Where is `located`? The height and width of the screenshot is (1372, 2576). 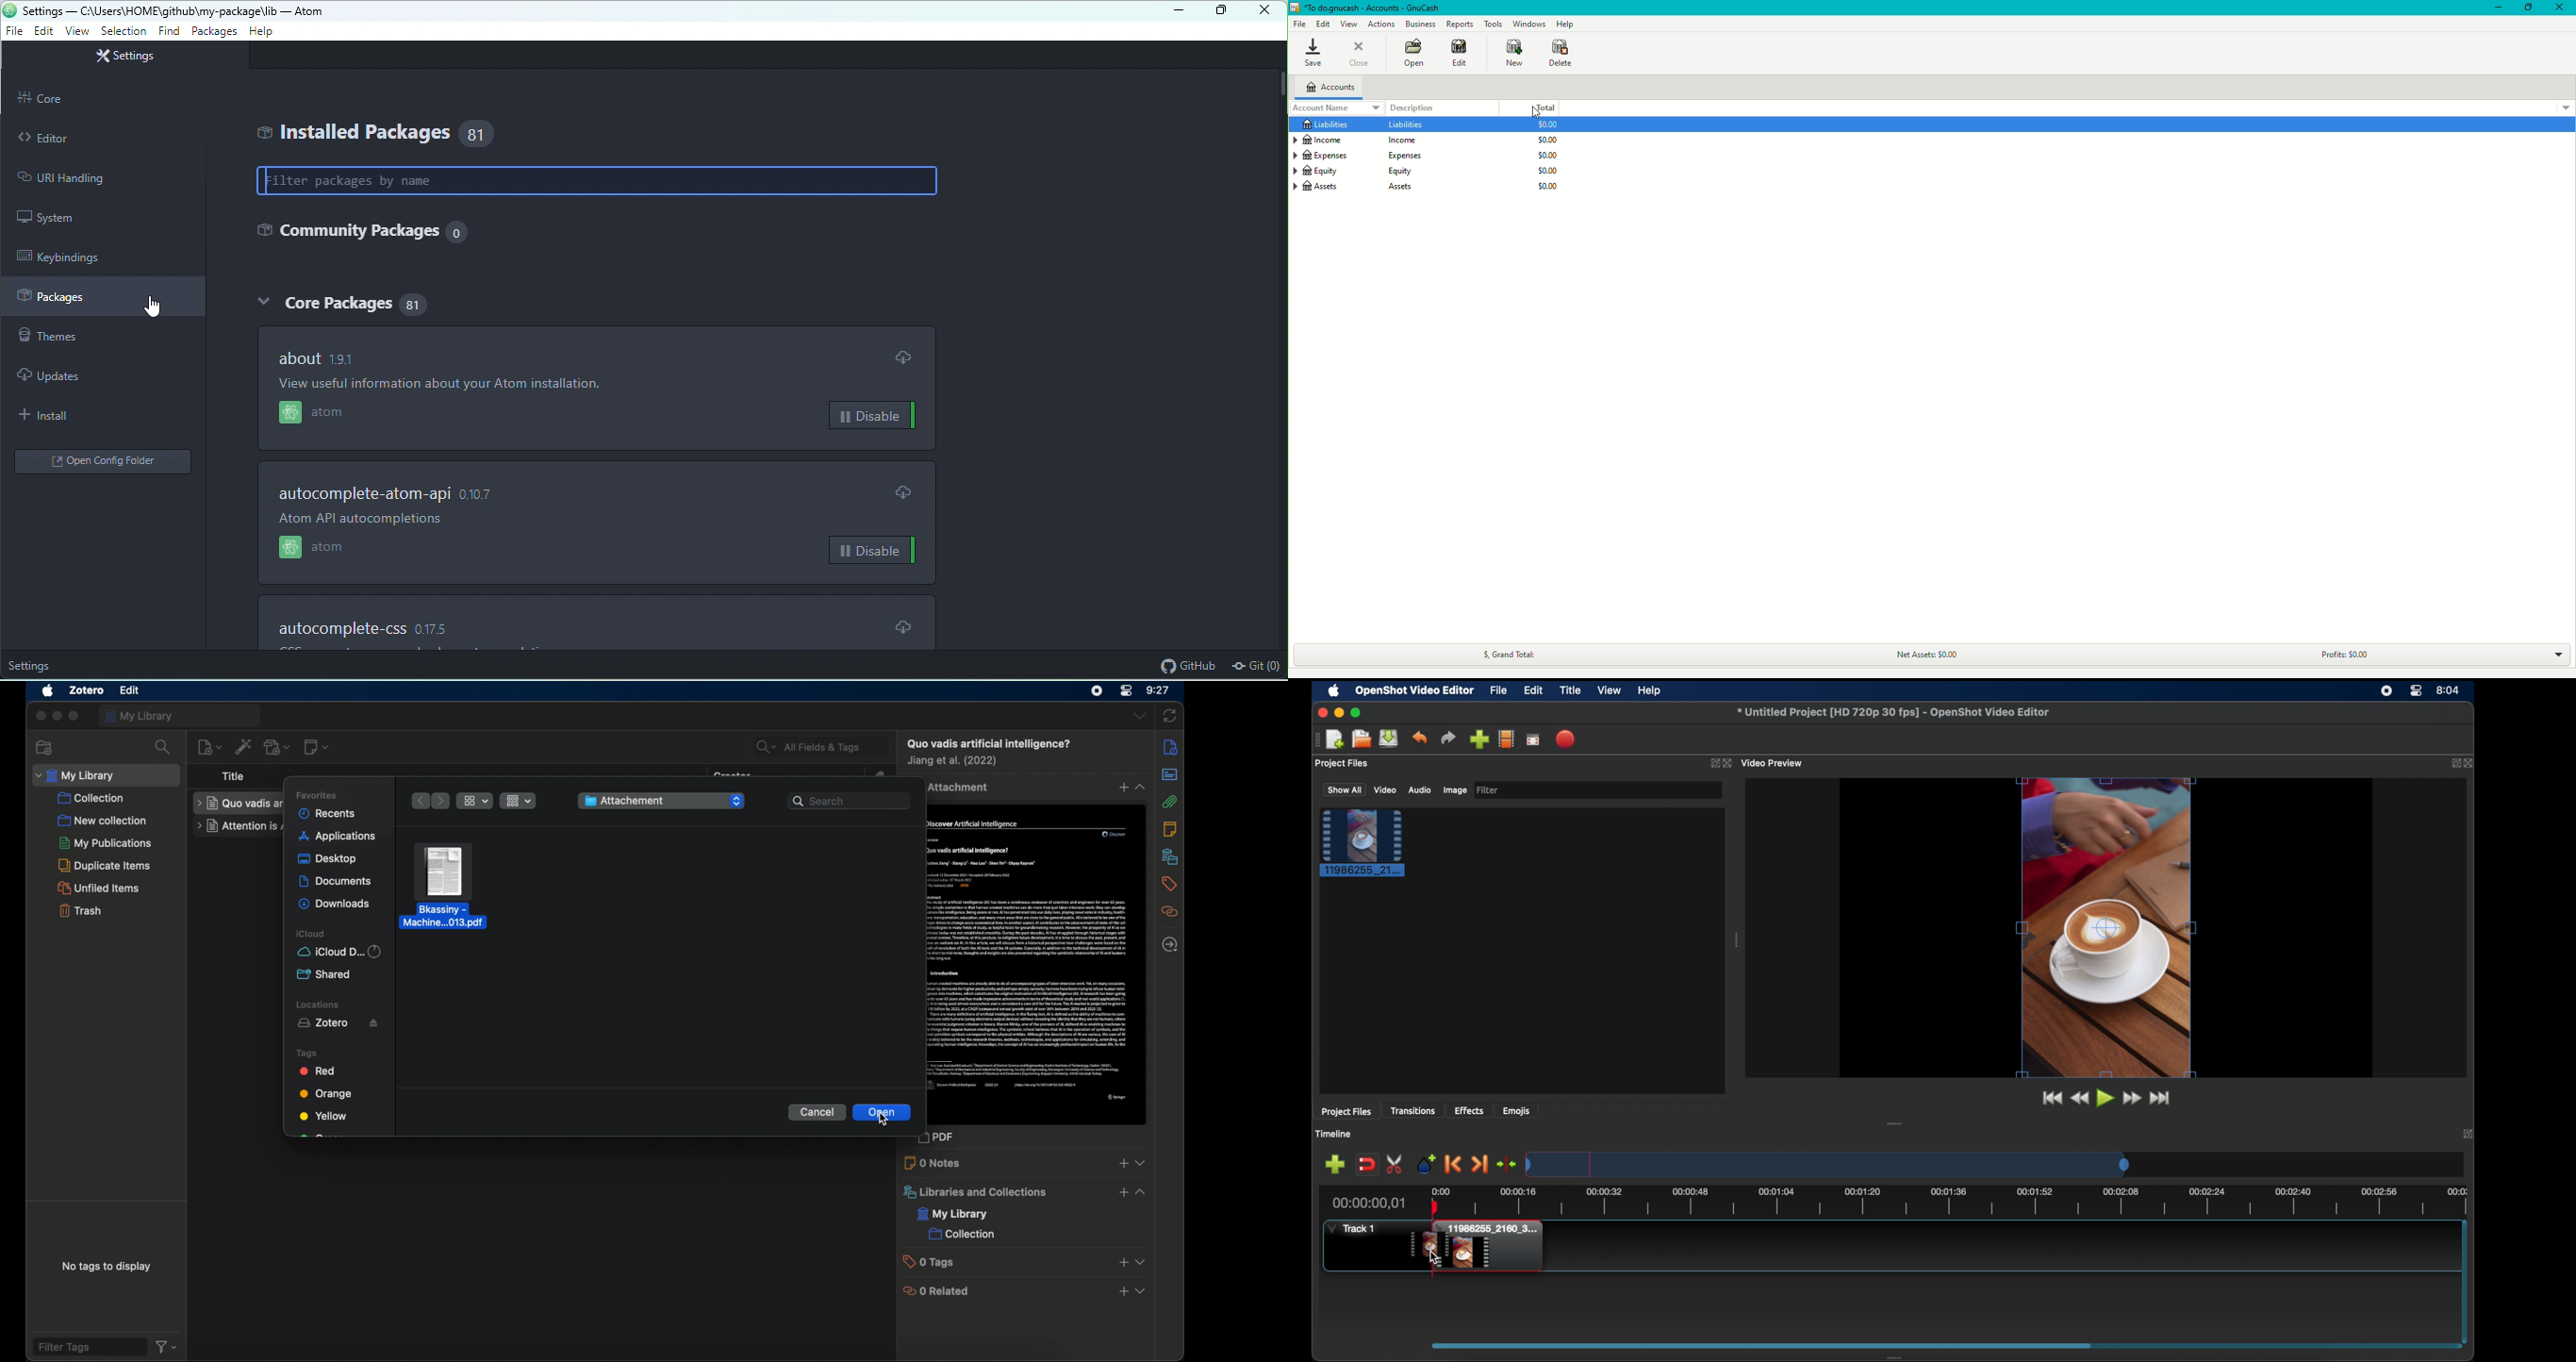 located is located at coordinates (1170, 945).